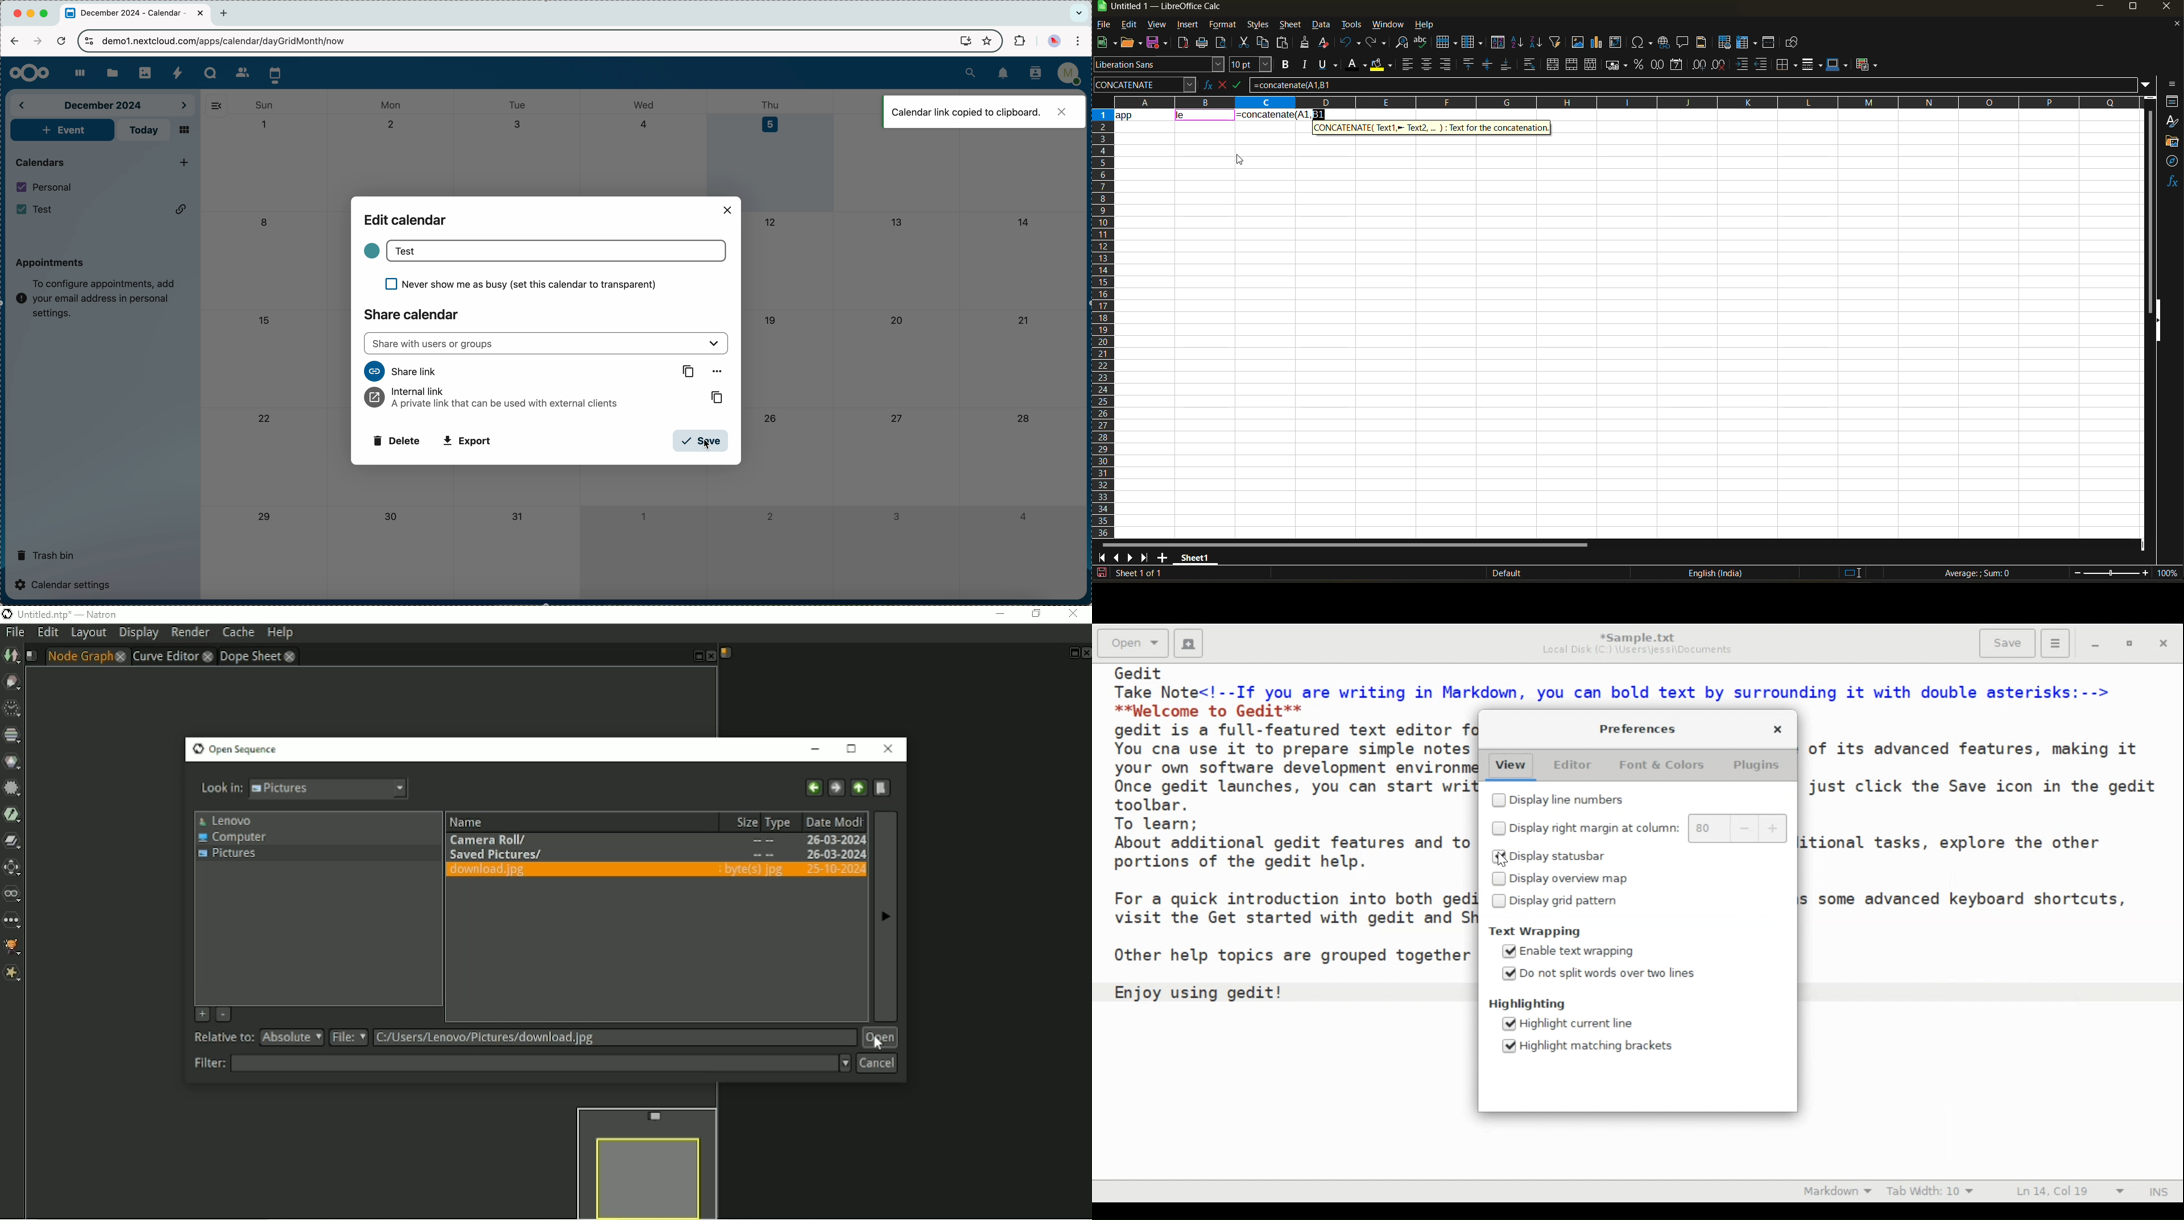  What do you see at coordinates (547, 344) in the screenshot?
I see `share with users or groups` at bounding box center [547, 344].